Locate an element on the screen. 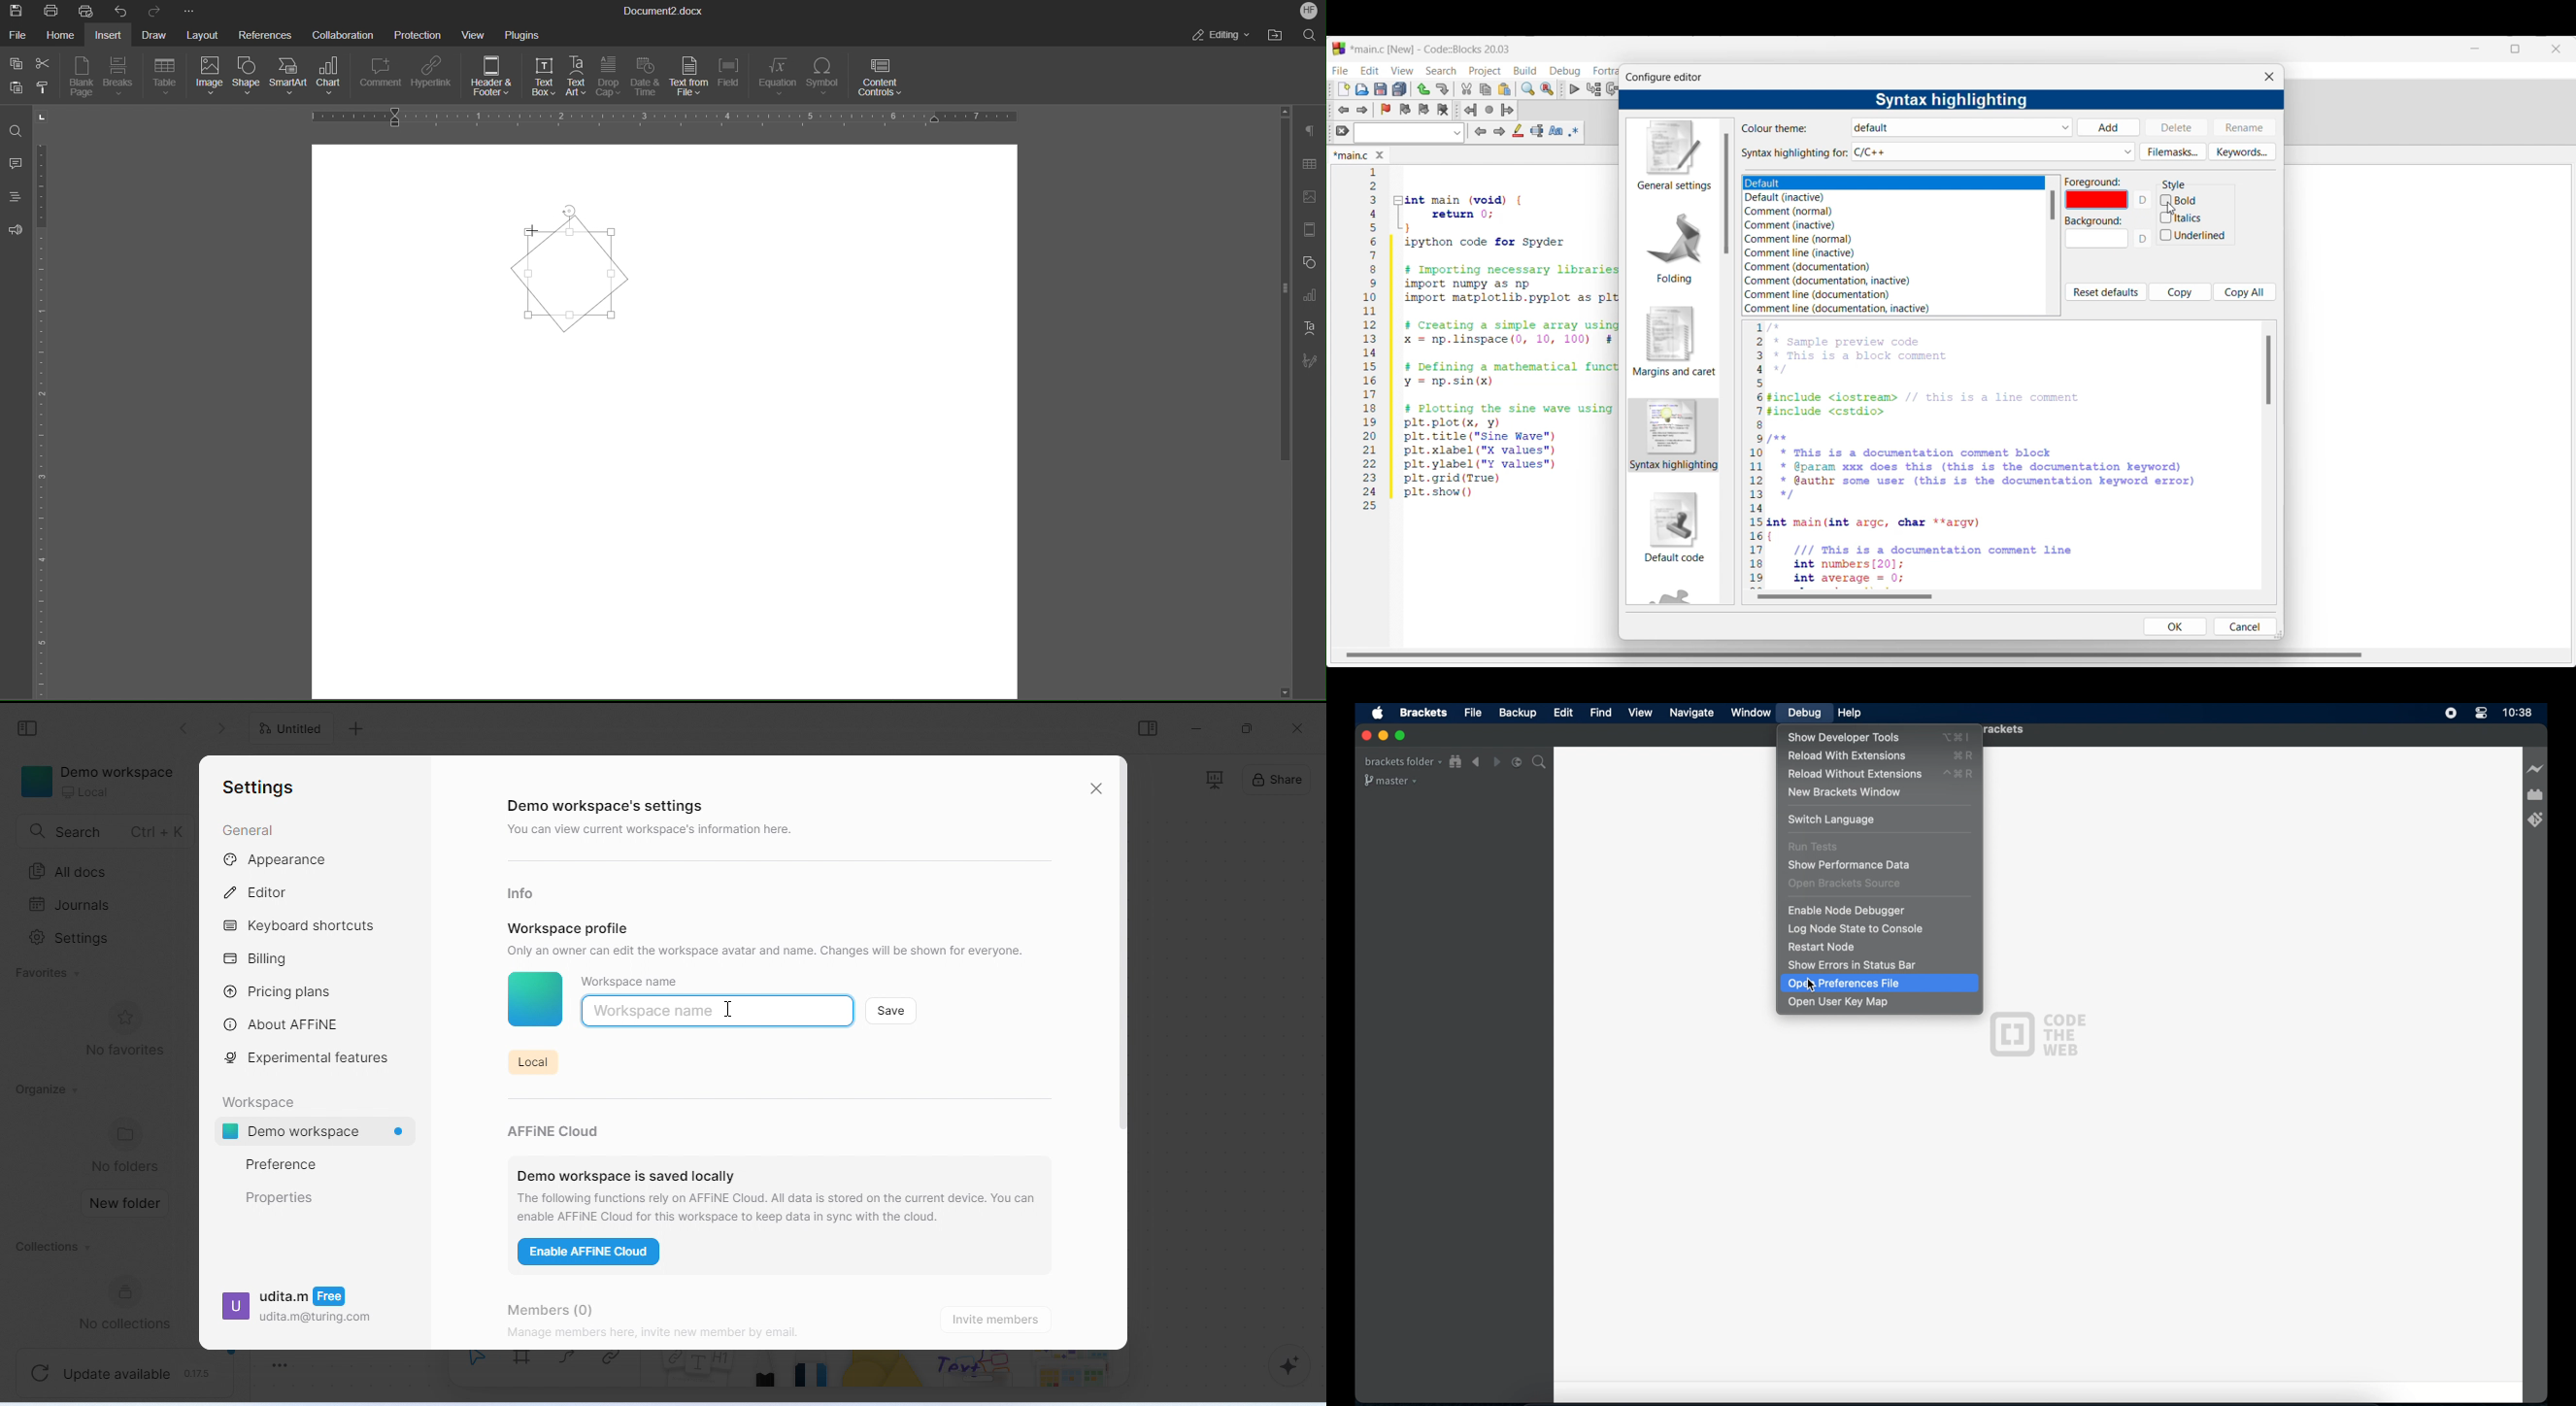  Underlined is located at coordinates (2195, 236).